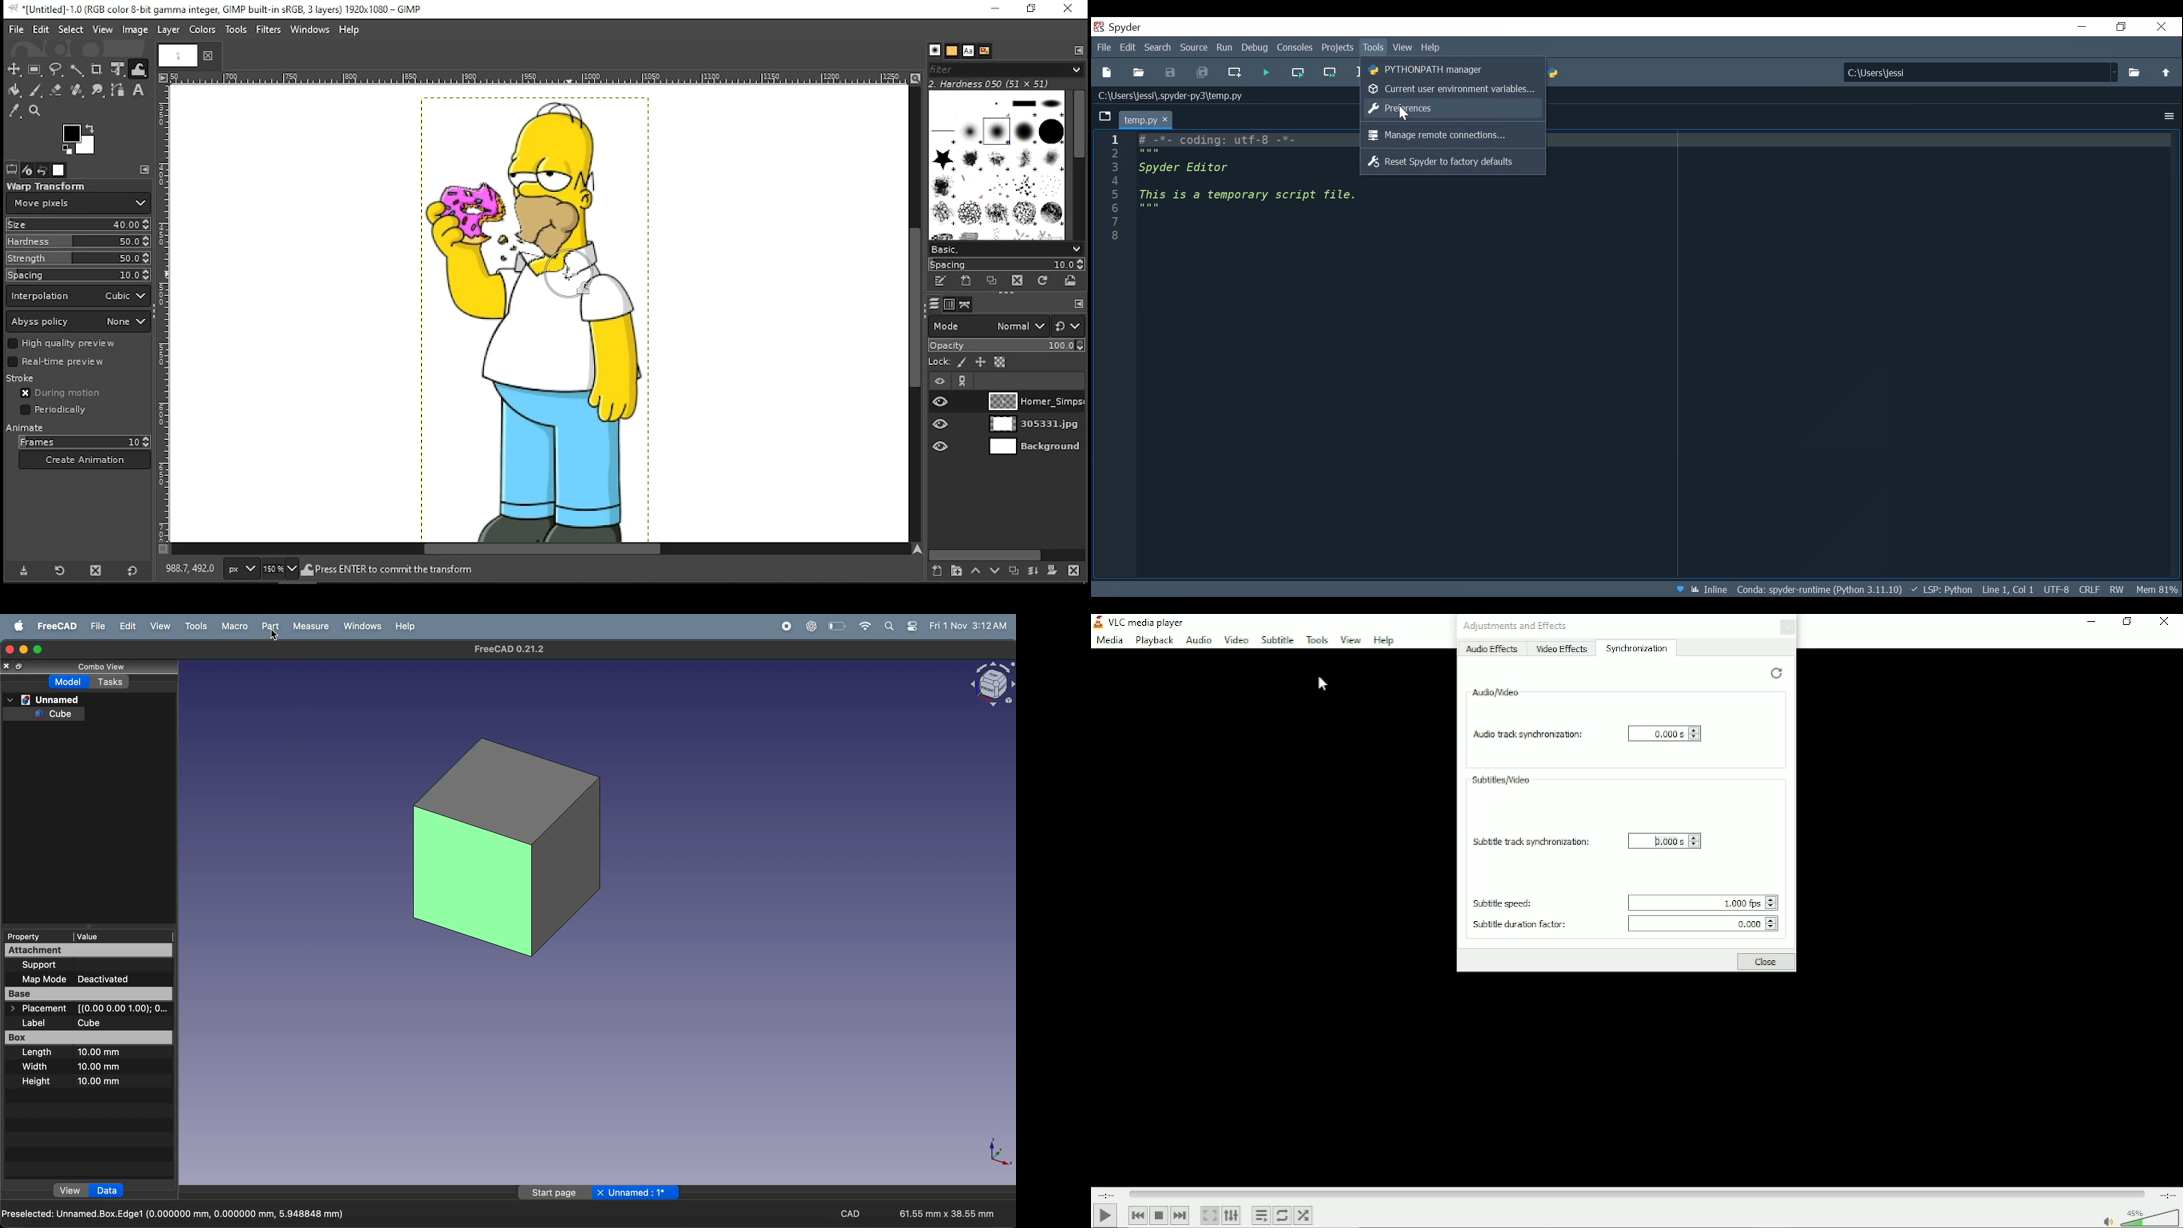 The width and height of the screenshot is (2184, 1232). Describe the element at coordinates (981, 362) in the screenshot. I see `lock position and size` at that location.